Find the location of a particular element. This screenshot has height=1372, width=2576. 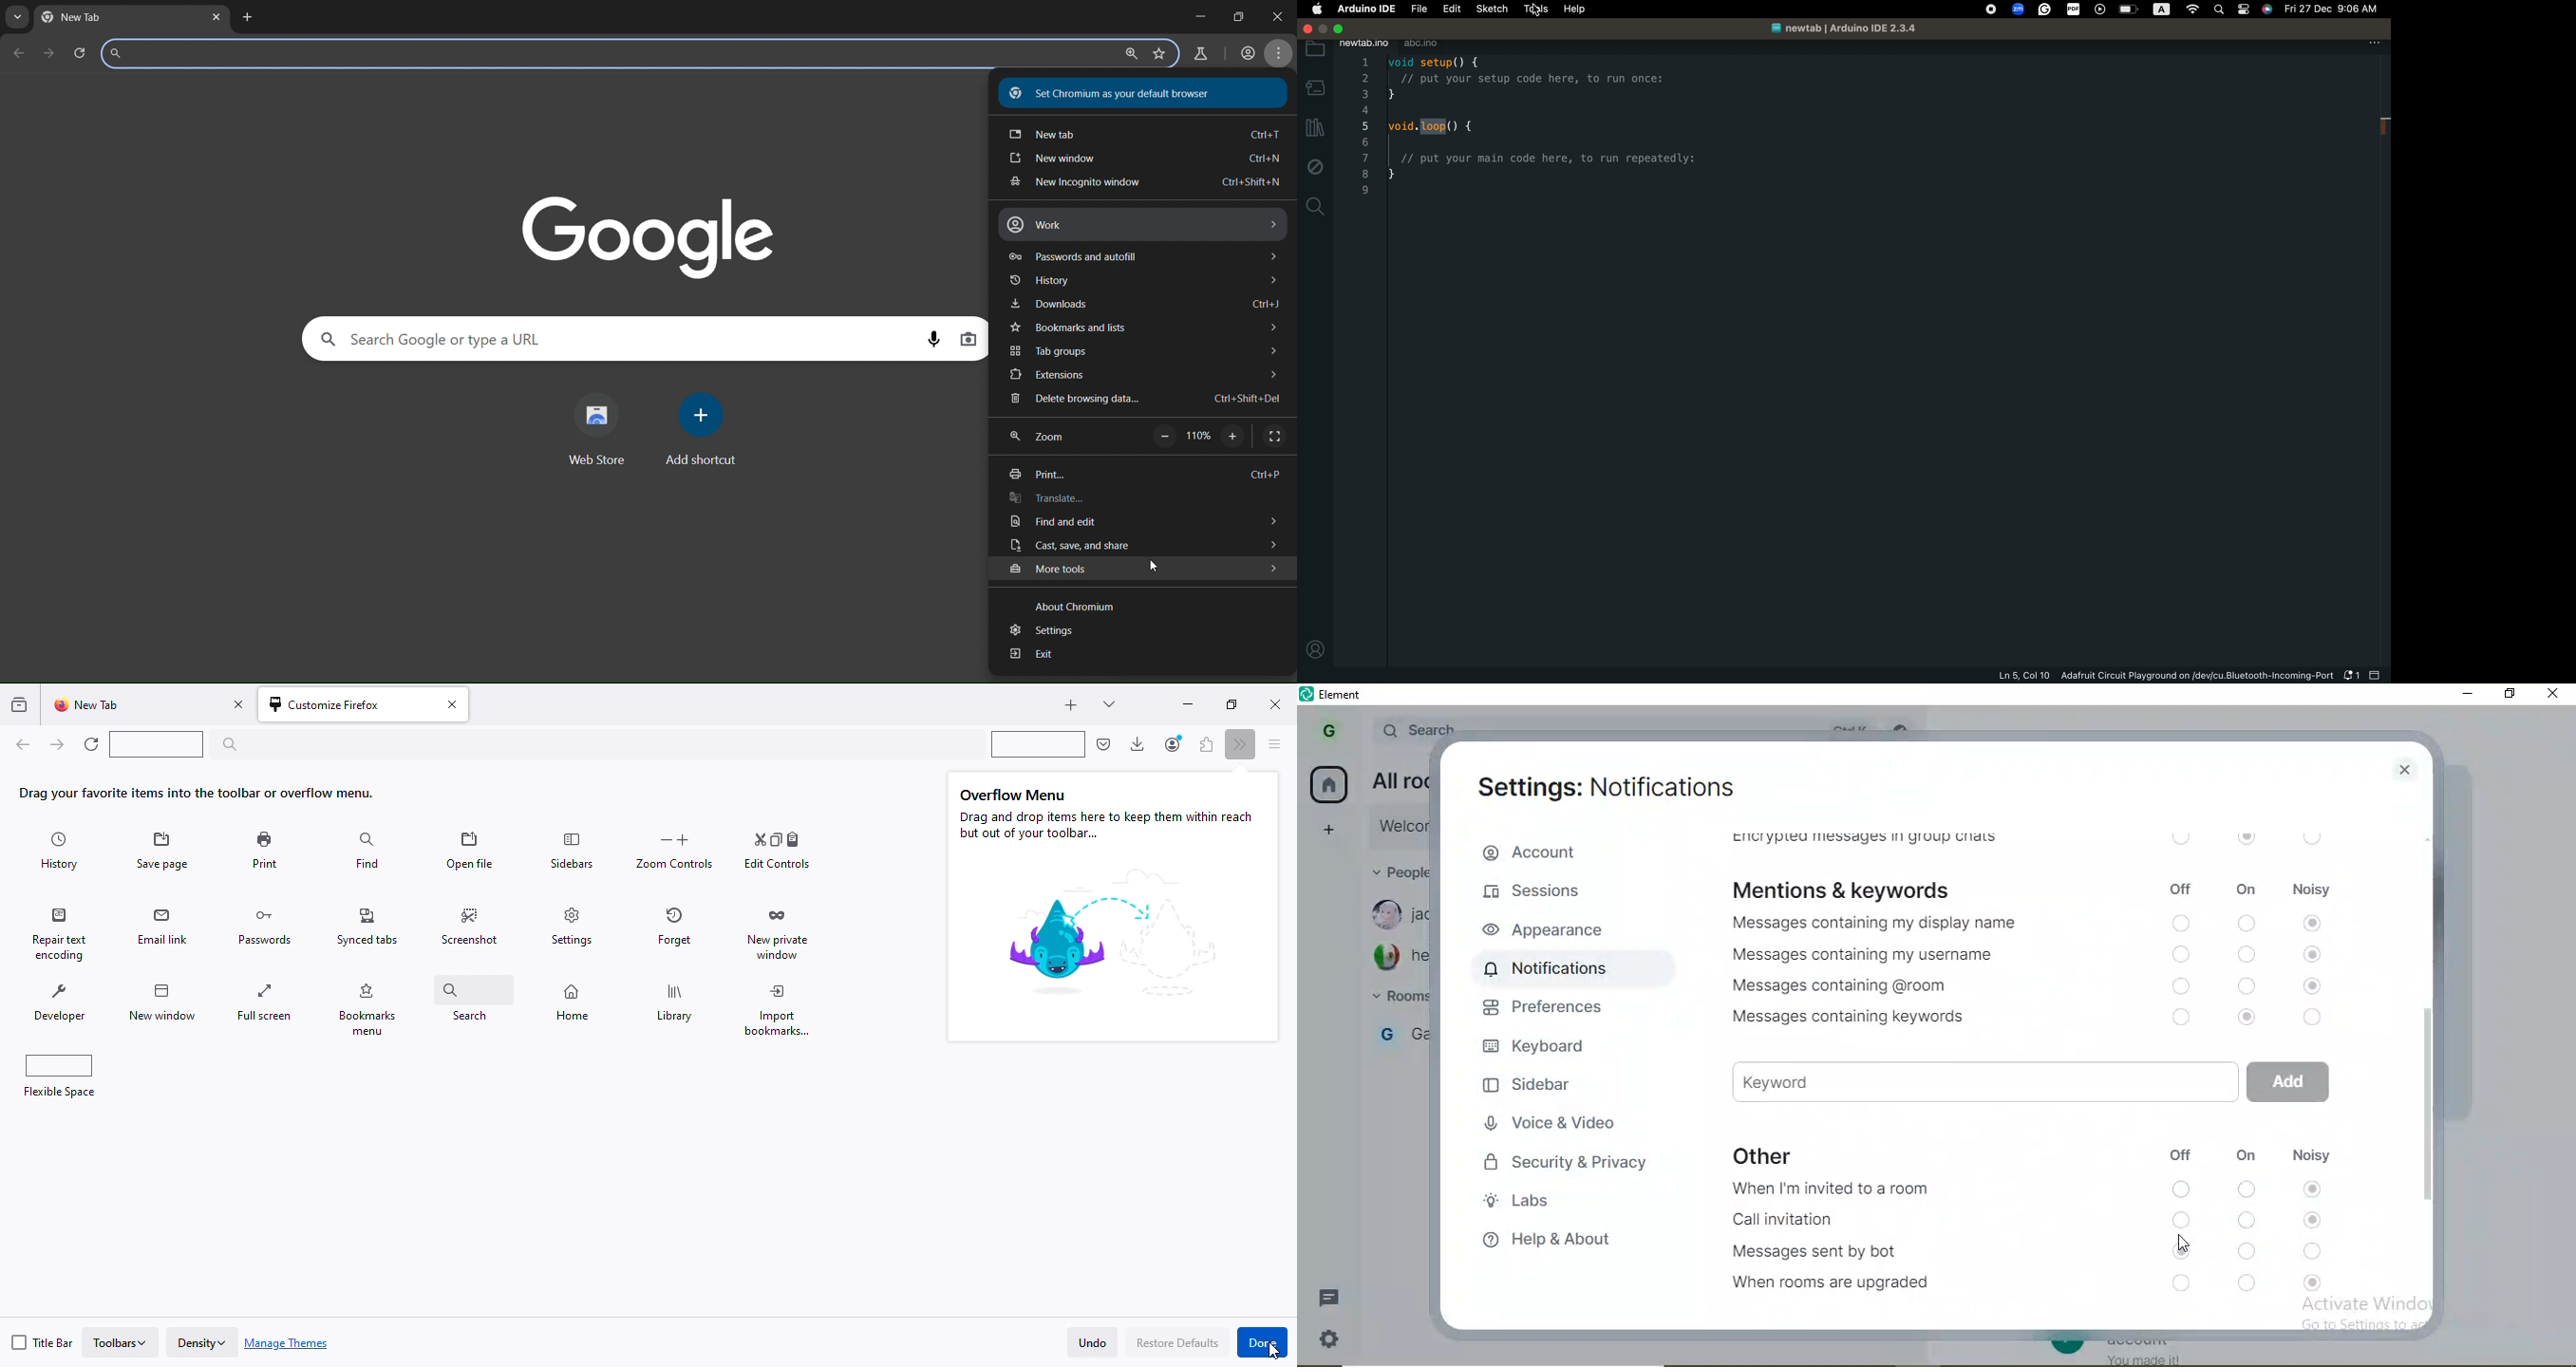

close is located at coordinates (1275, 16).